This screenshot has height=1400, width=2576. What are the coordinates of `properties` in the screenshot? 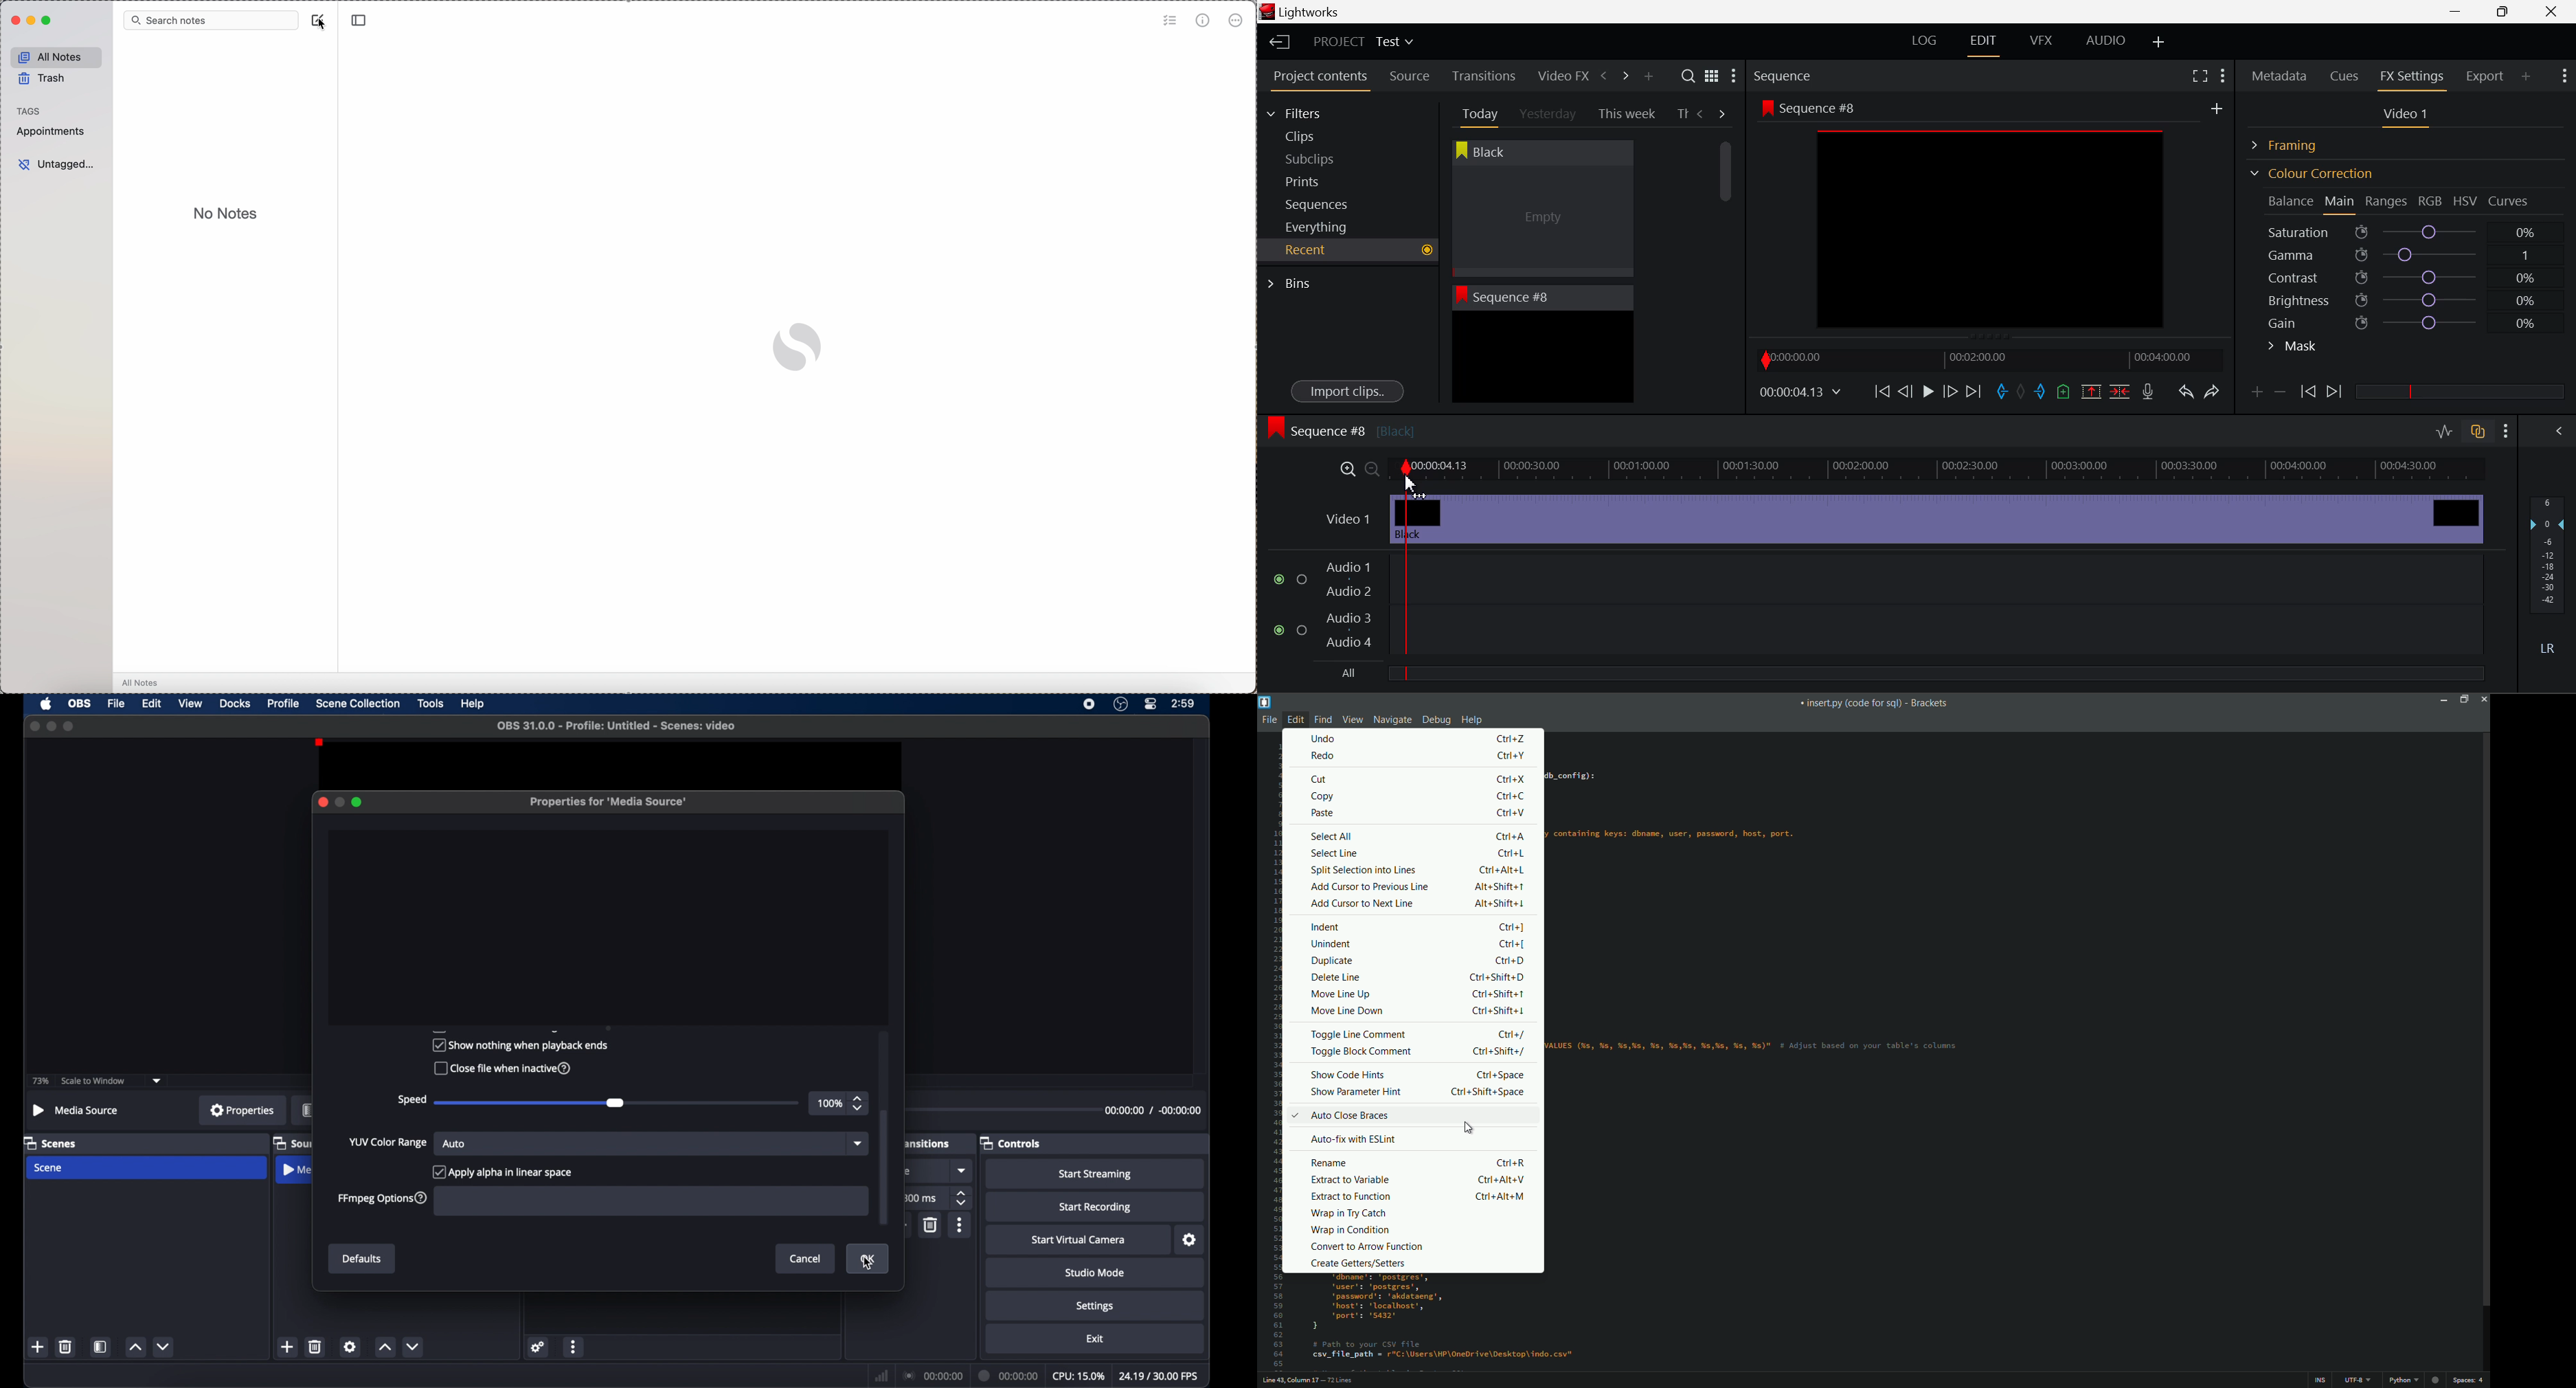 It's located at (242, 1110).